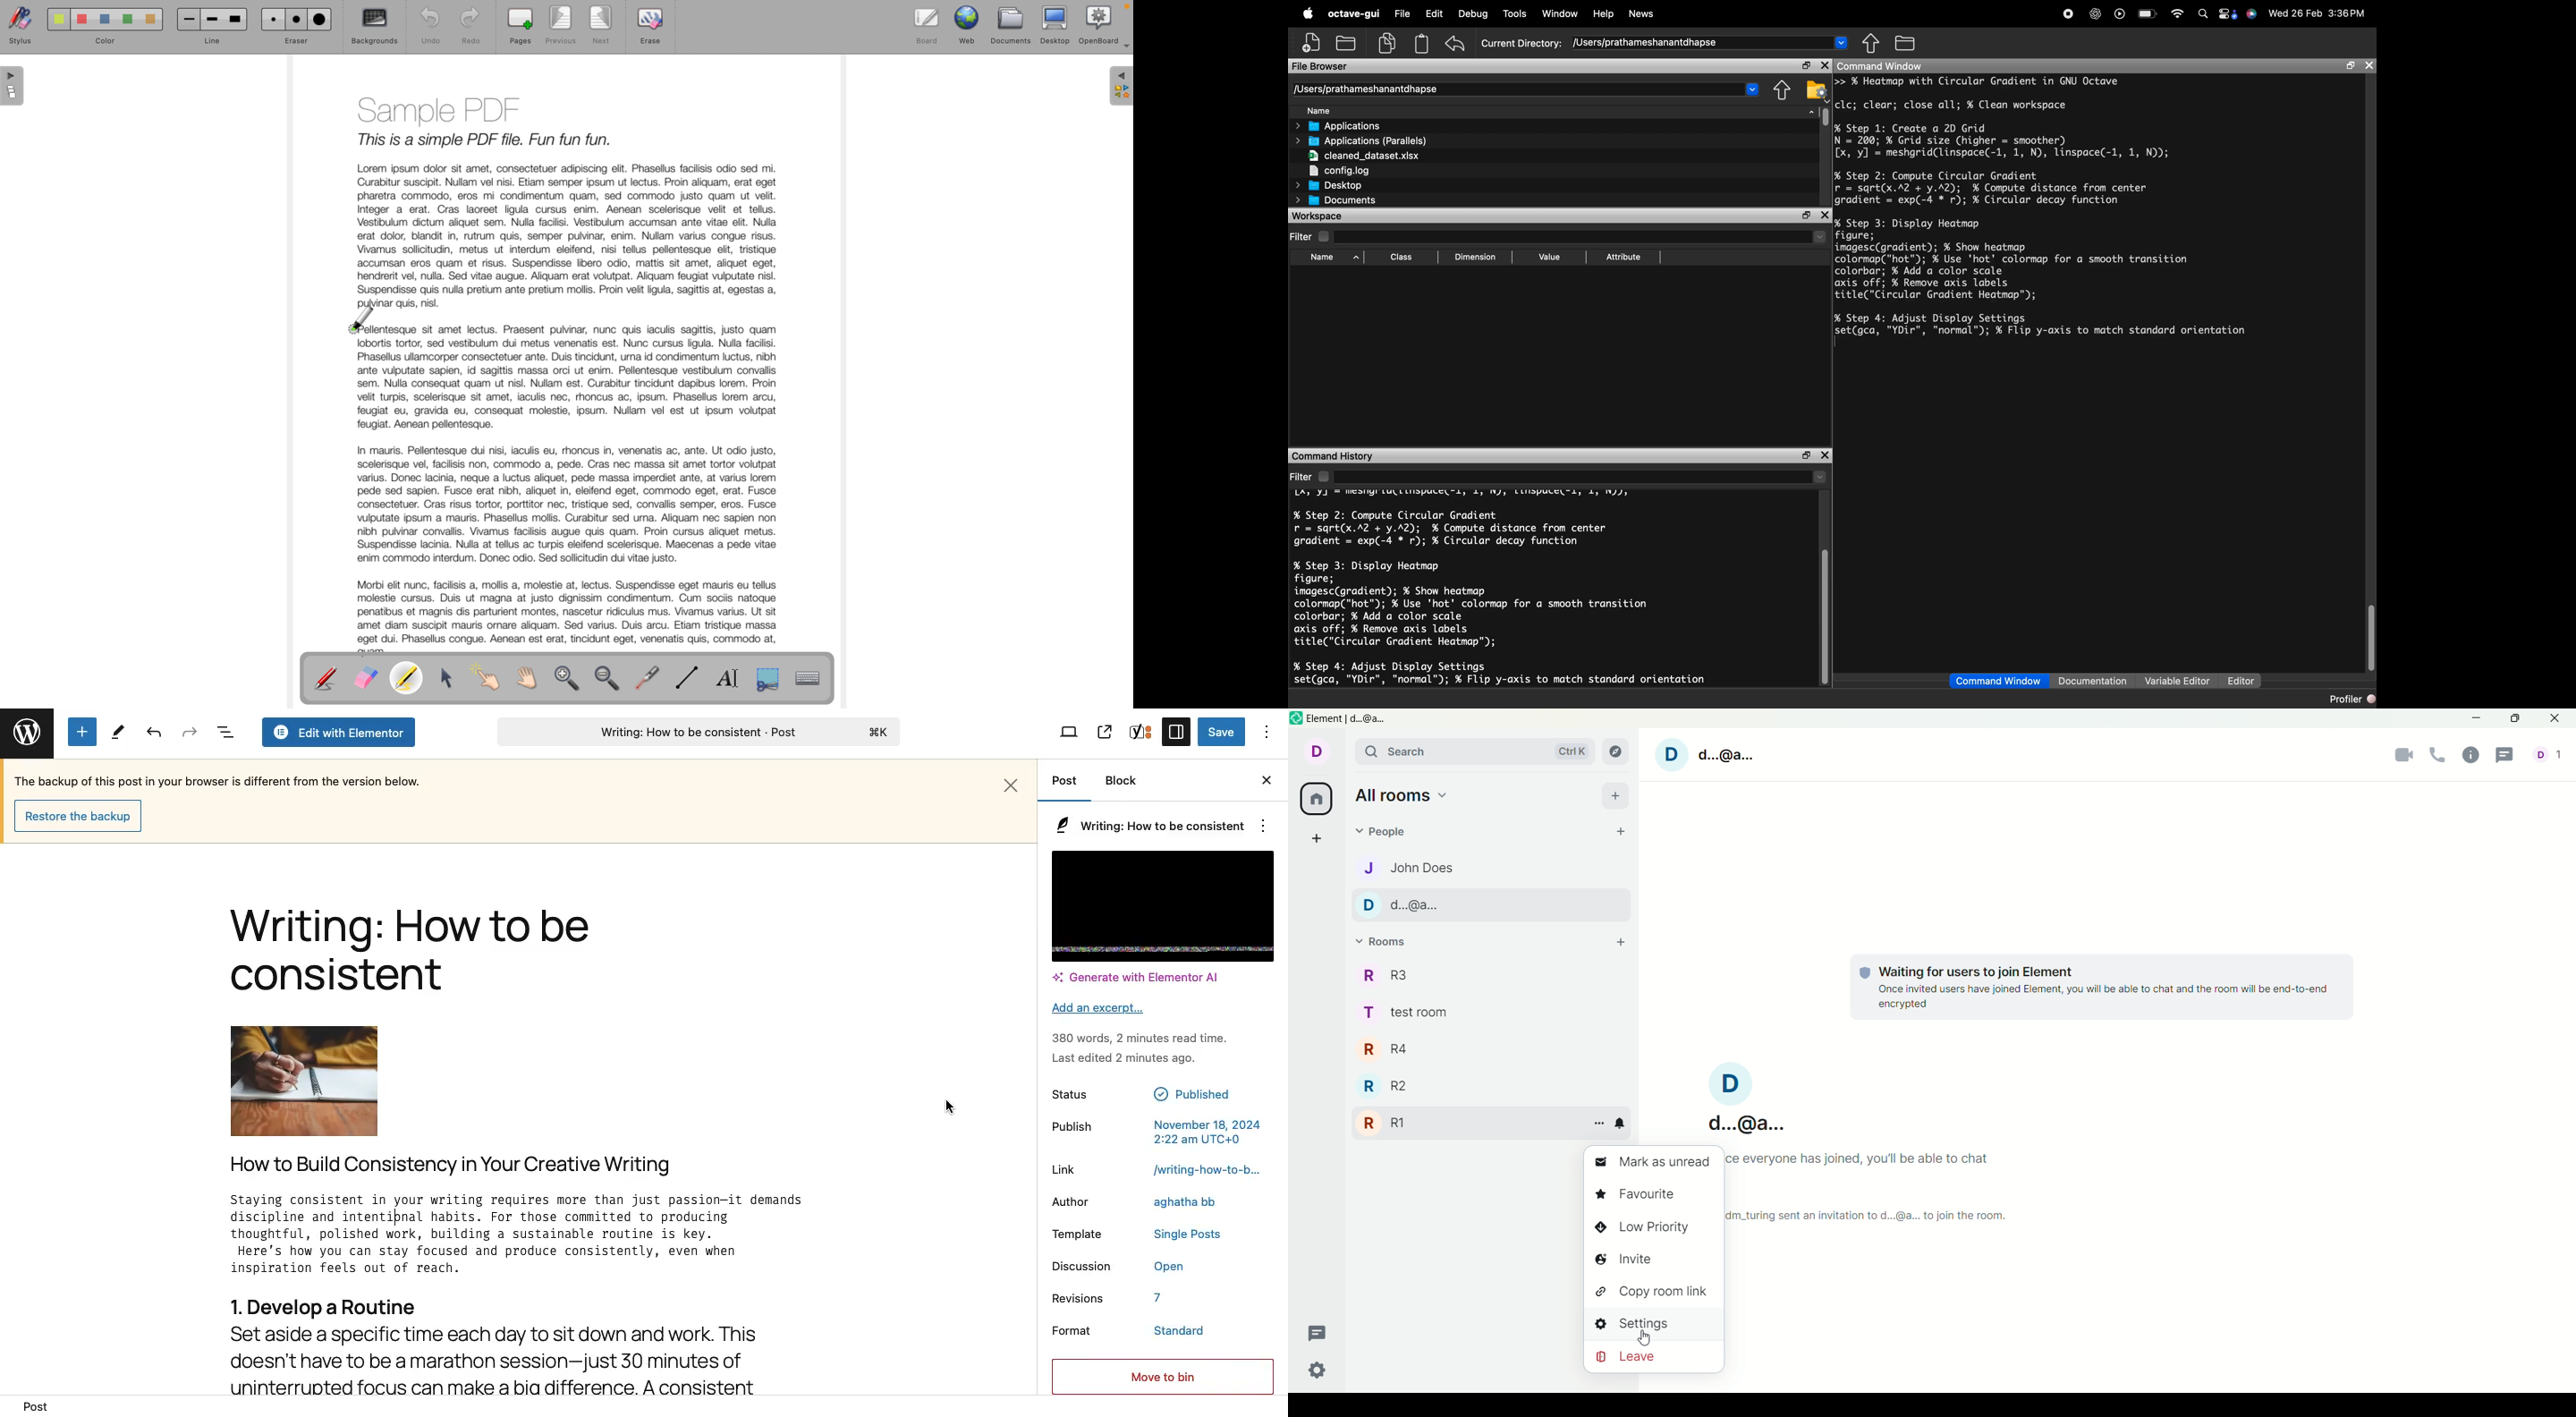  What do you see at coordinates (1157, 1133) in the screenshot?
I see `Publish` at bounding box center [1157, 1133].